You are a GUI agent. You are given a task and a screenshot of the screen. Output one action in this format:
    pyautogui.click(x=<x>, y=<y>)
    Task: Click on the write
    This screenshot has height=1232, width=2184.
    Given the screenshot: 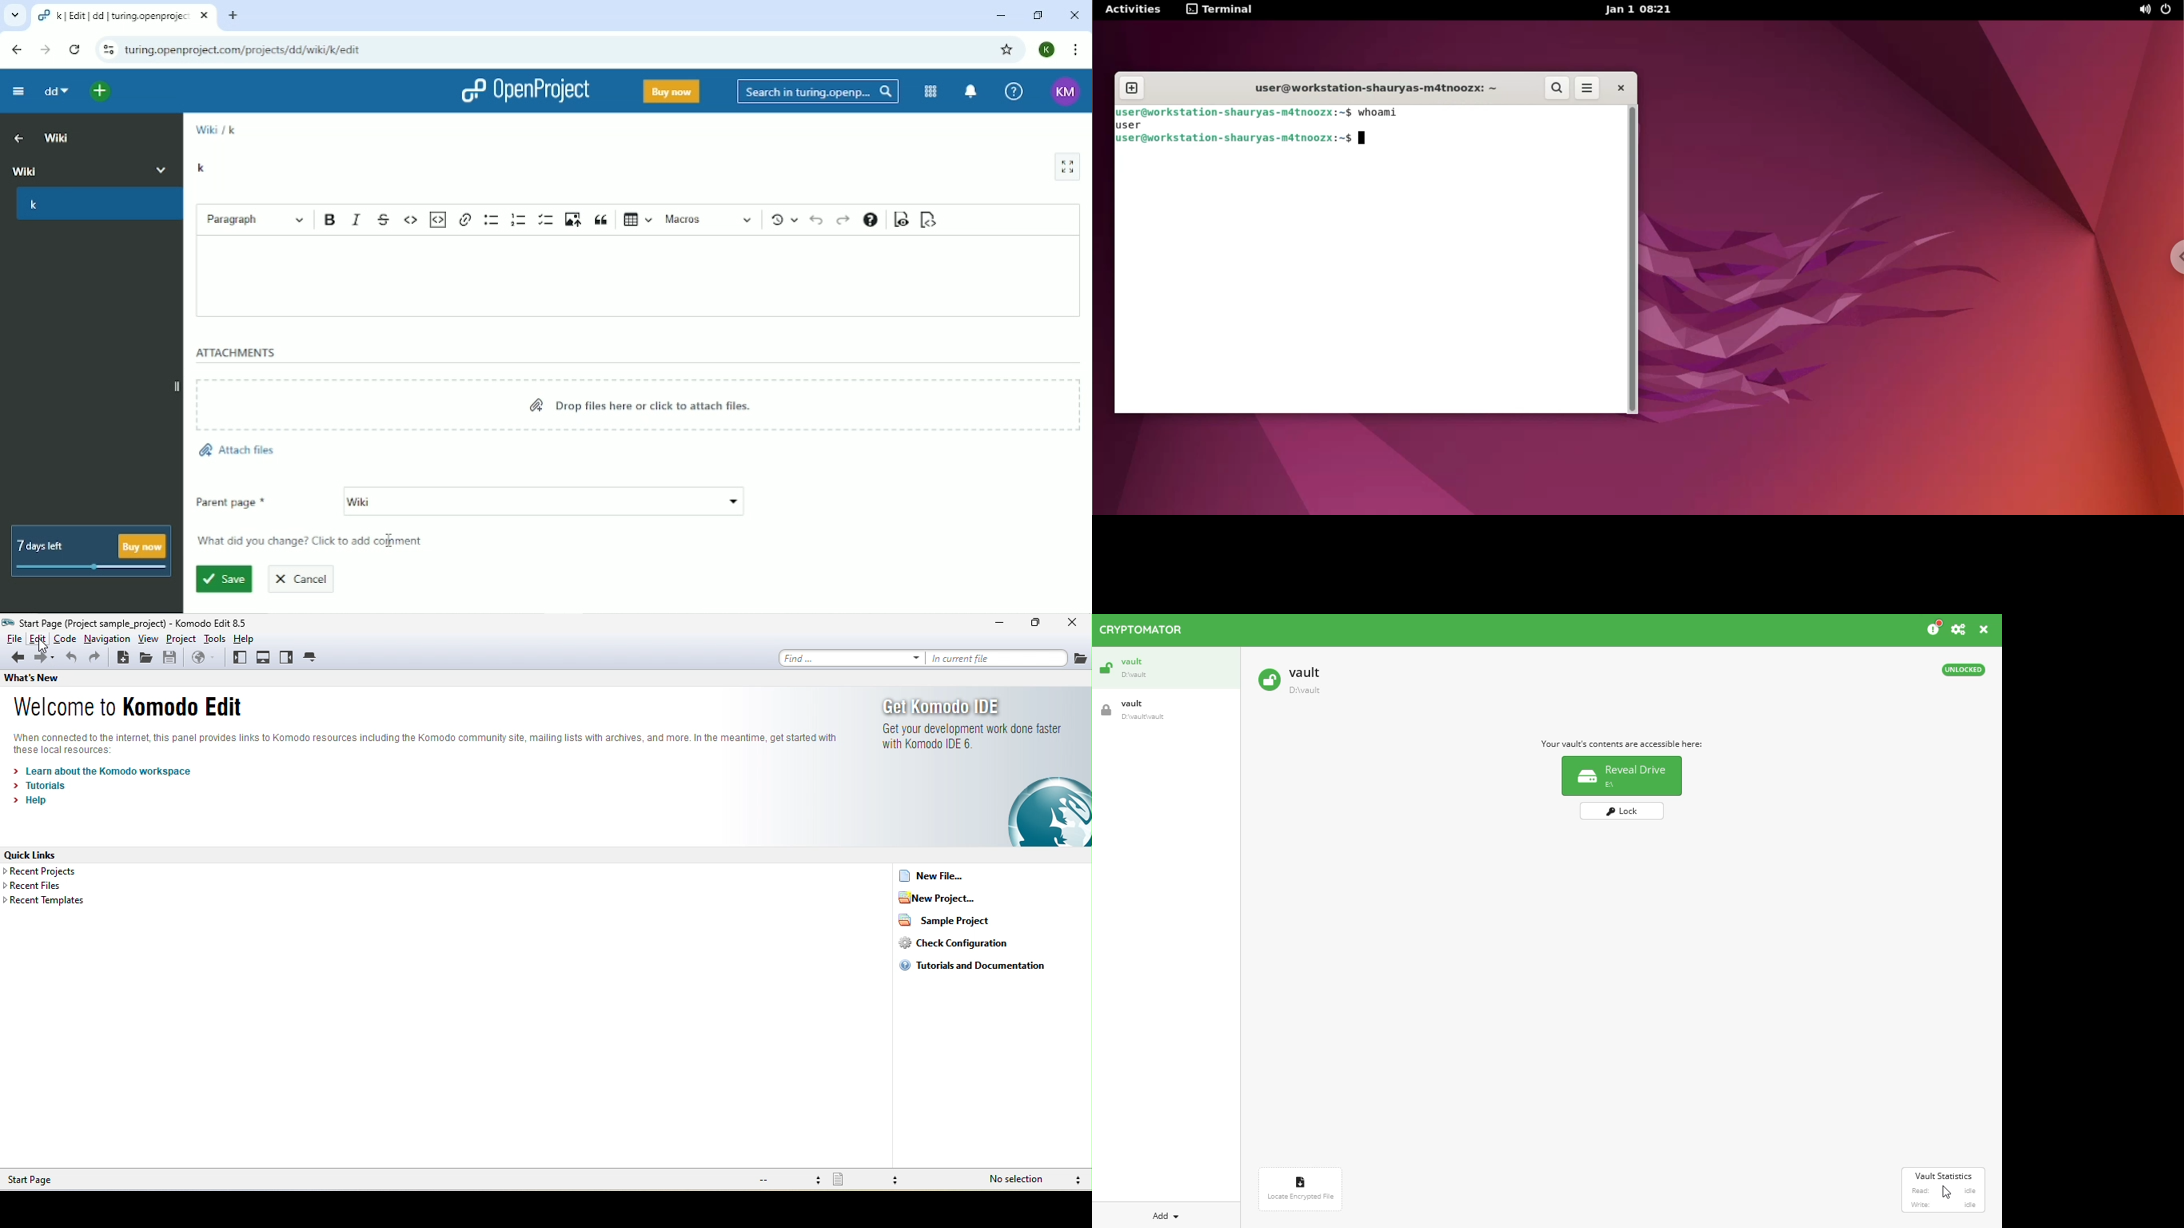 What is the action you would take?
    pyautogui.click(x=1921, y=1205)
    